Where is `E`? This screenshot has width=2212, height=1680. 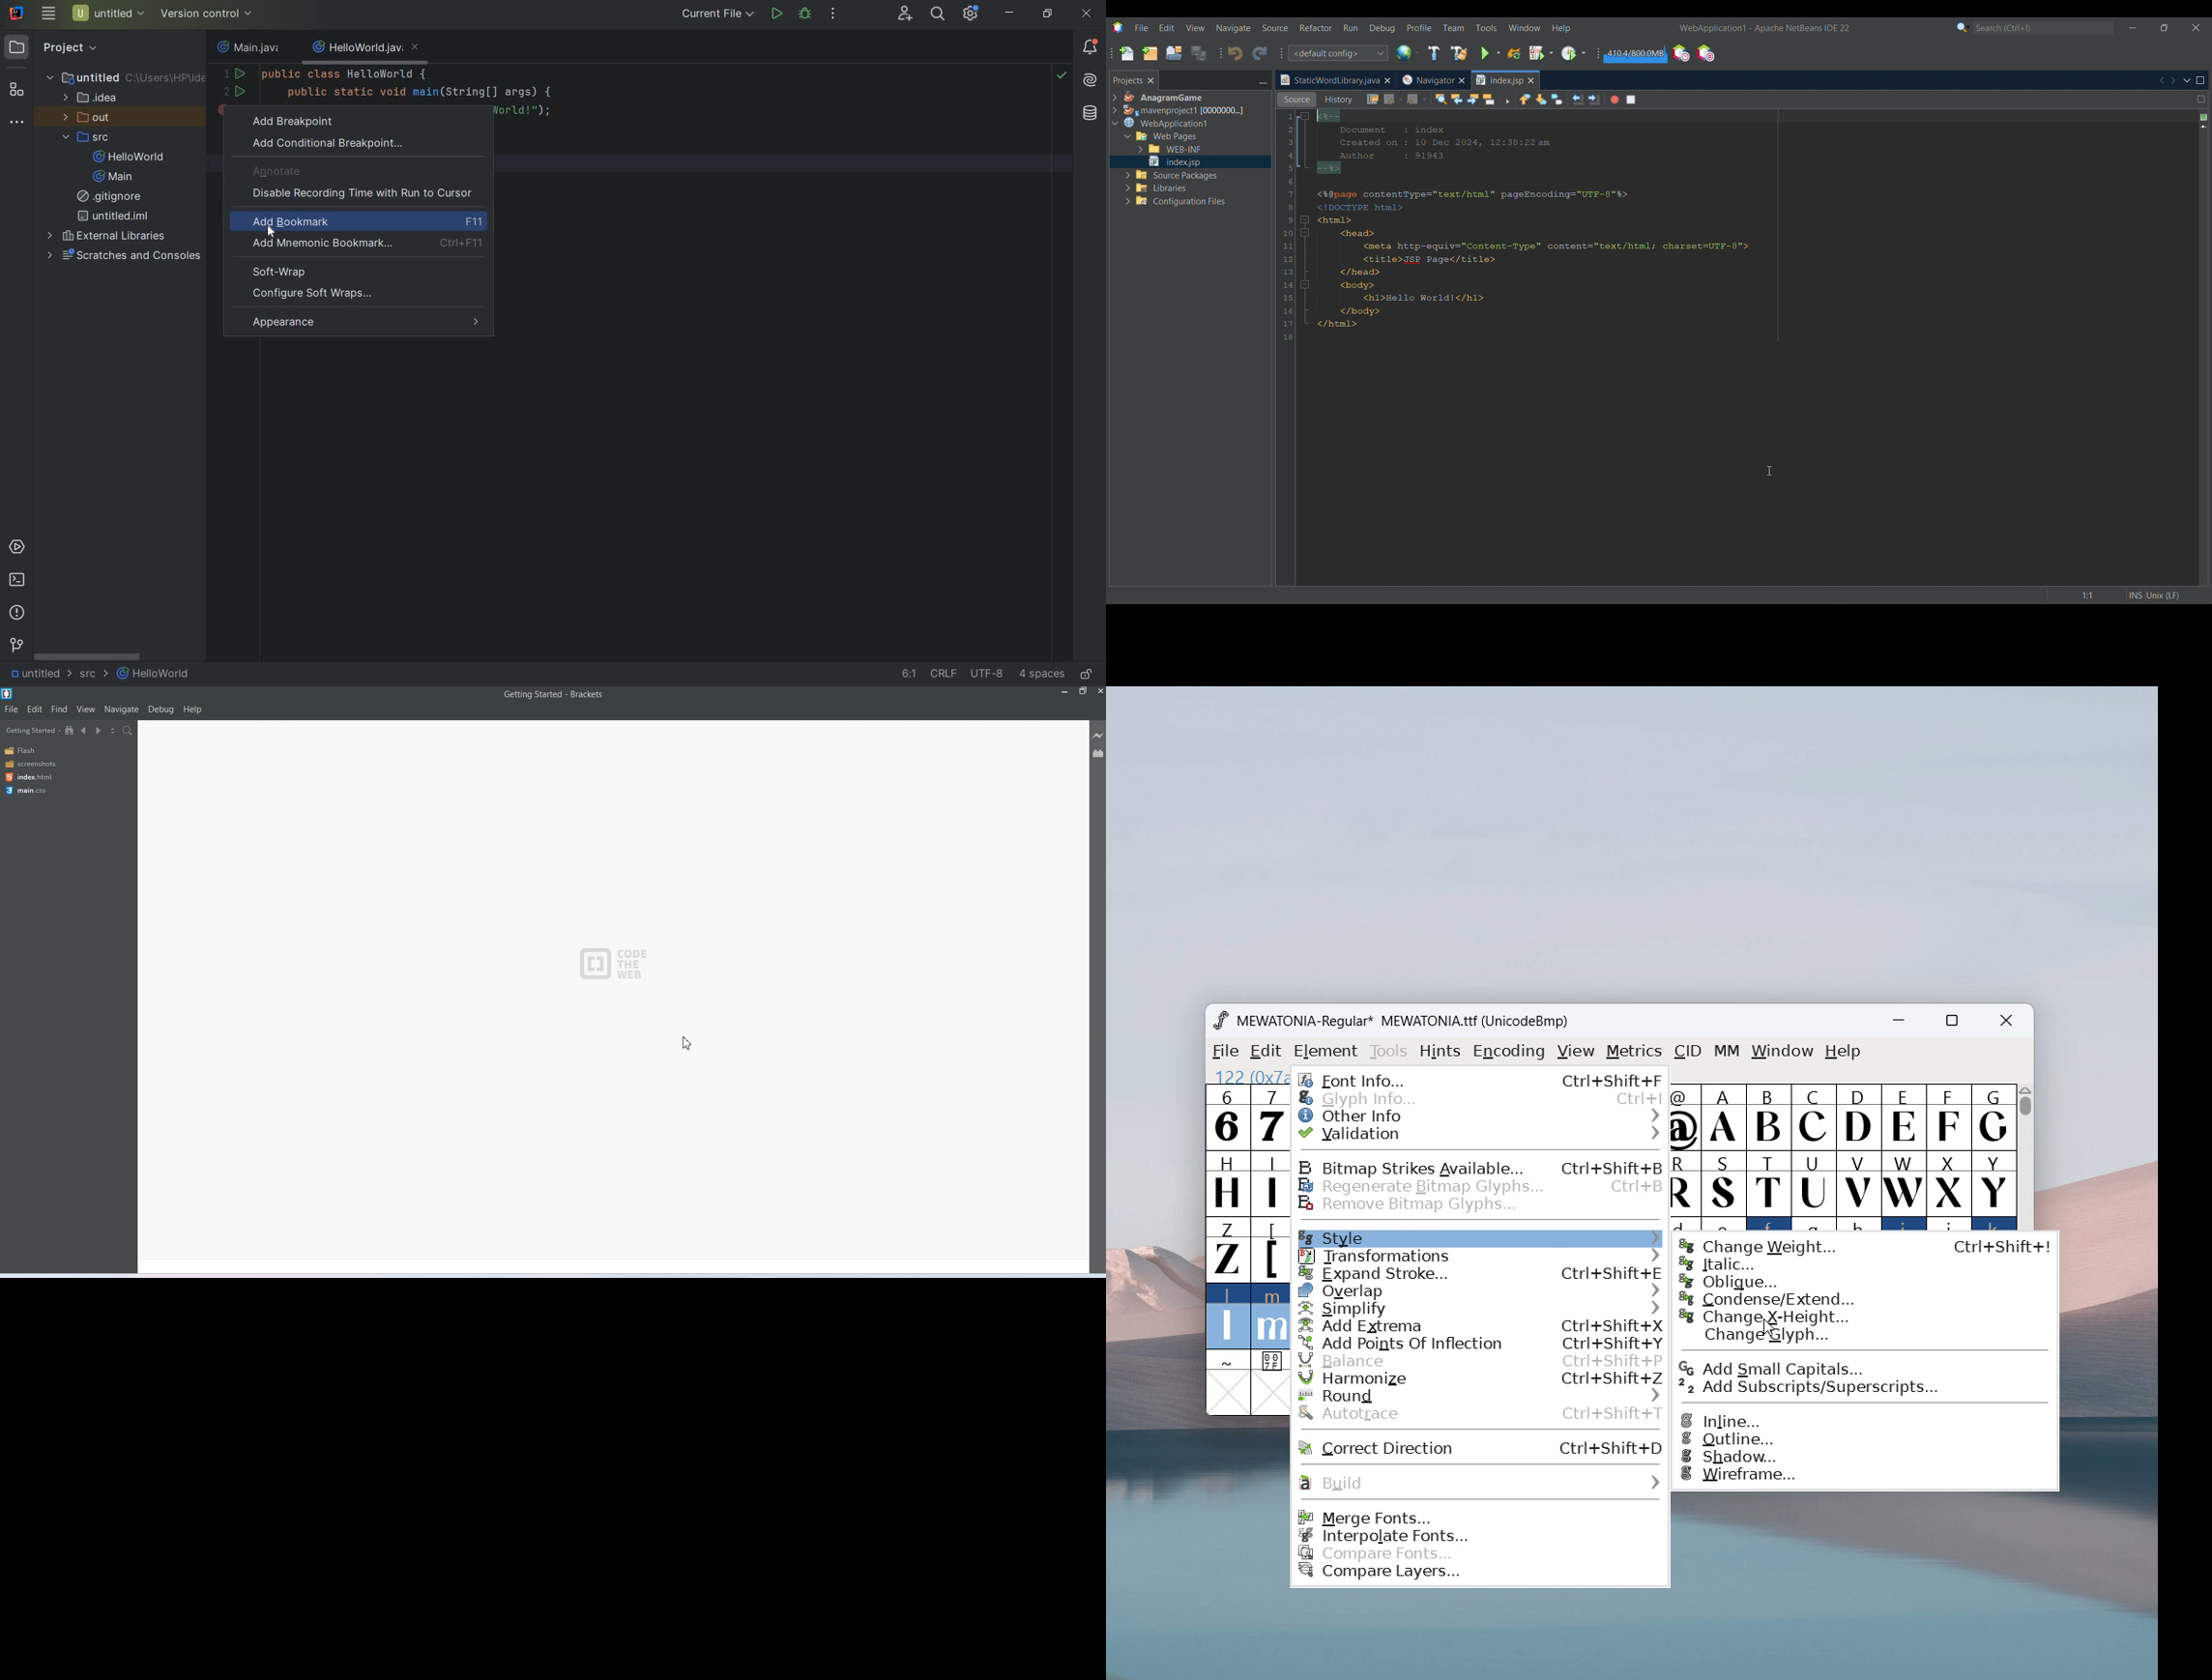 E is located at coordinates (1904, 1117).